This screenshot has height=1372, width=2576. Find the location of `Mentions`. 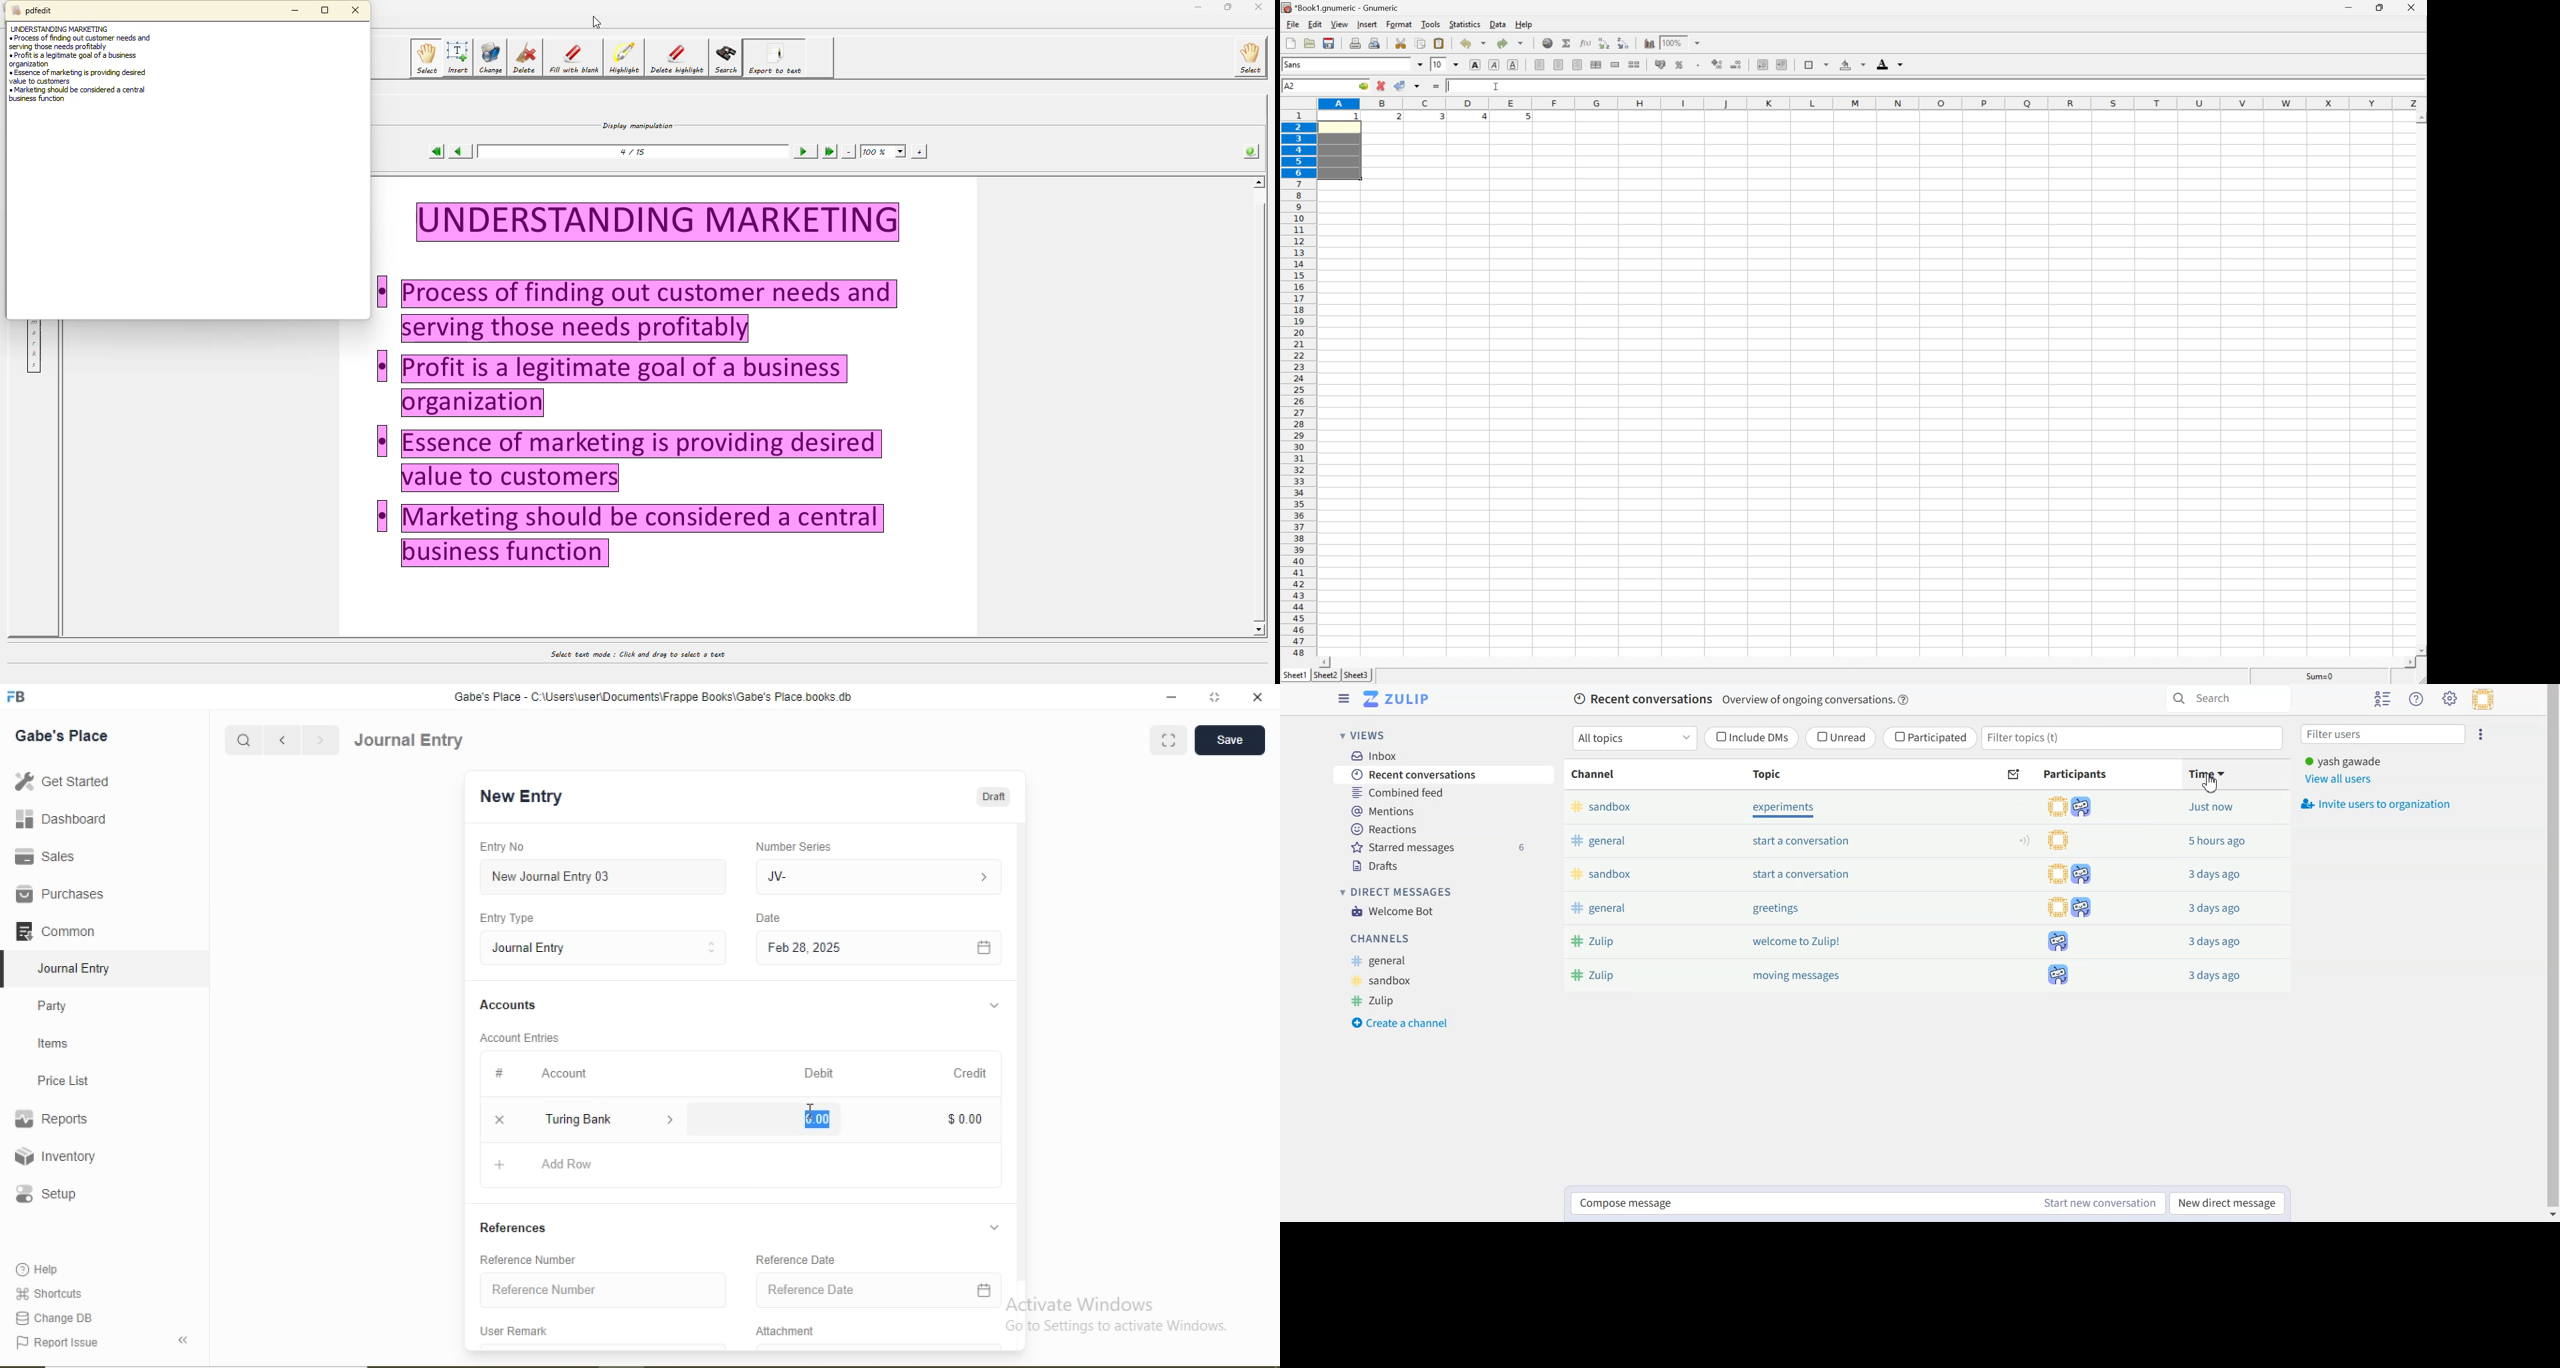

Mentions is located at coordinates (1443, 810).